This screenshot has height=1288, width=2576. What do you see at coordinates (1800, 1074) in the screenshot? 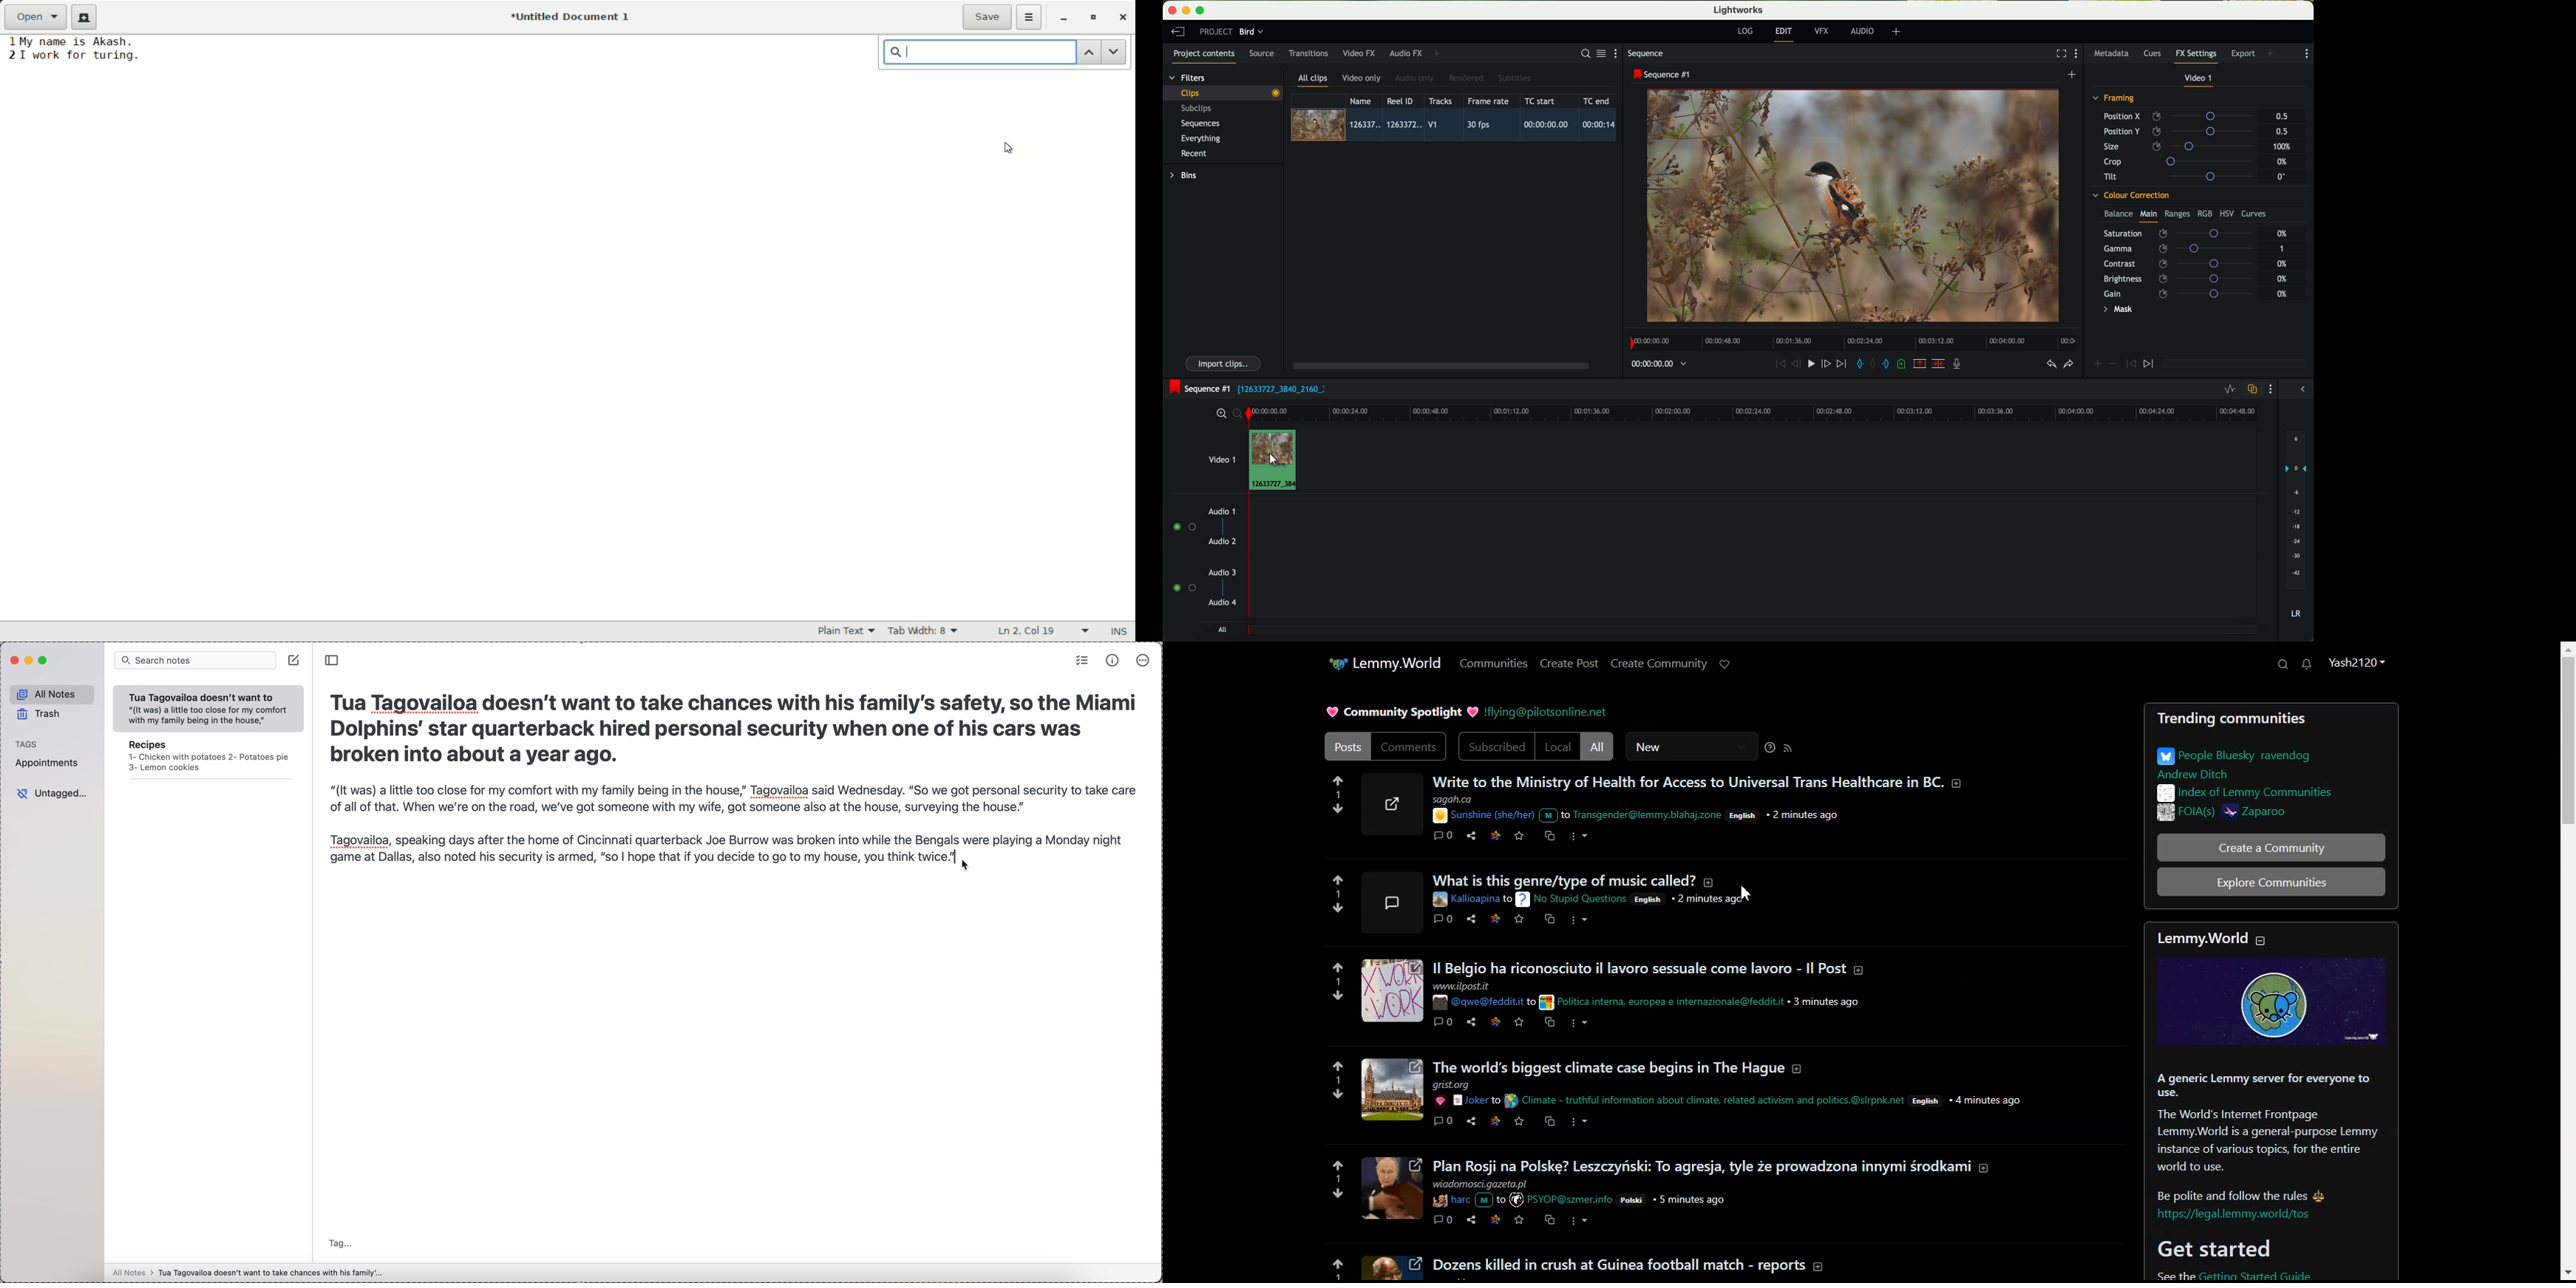
I see `about` at bounding box center [1800, 1074].